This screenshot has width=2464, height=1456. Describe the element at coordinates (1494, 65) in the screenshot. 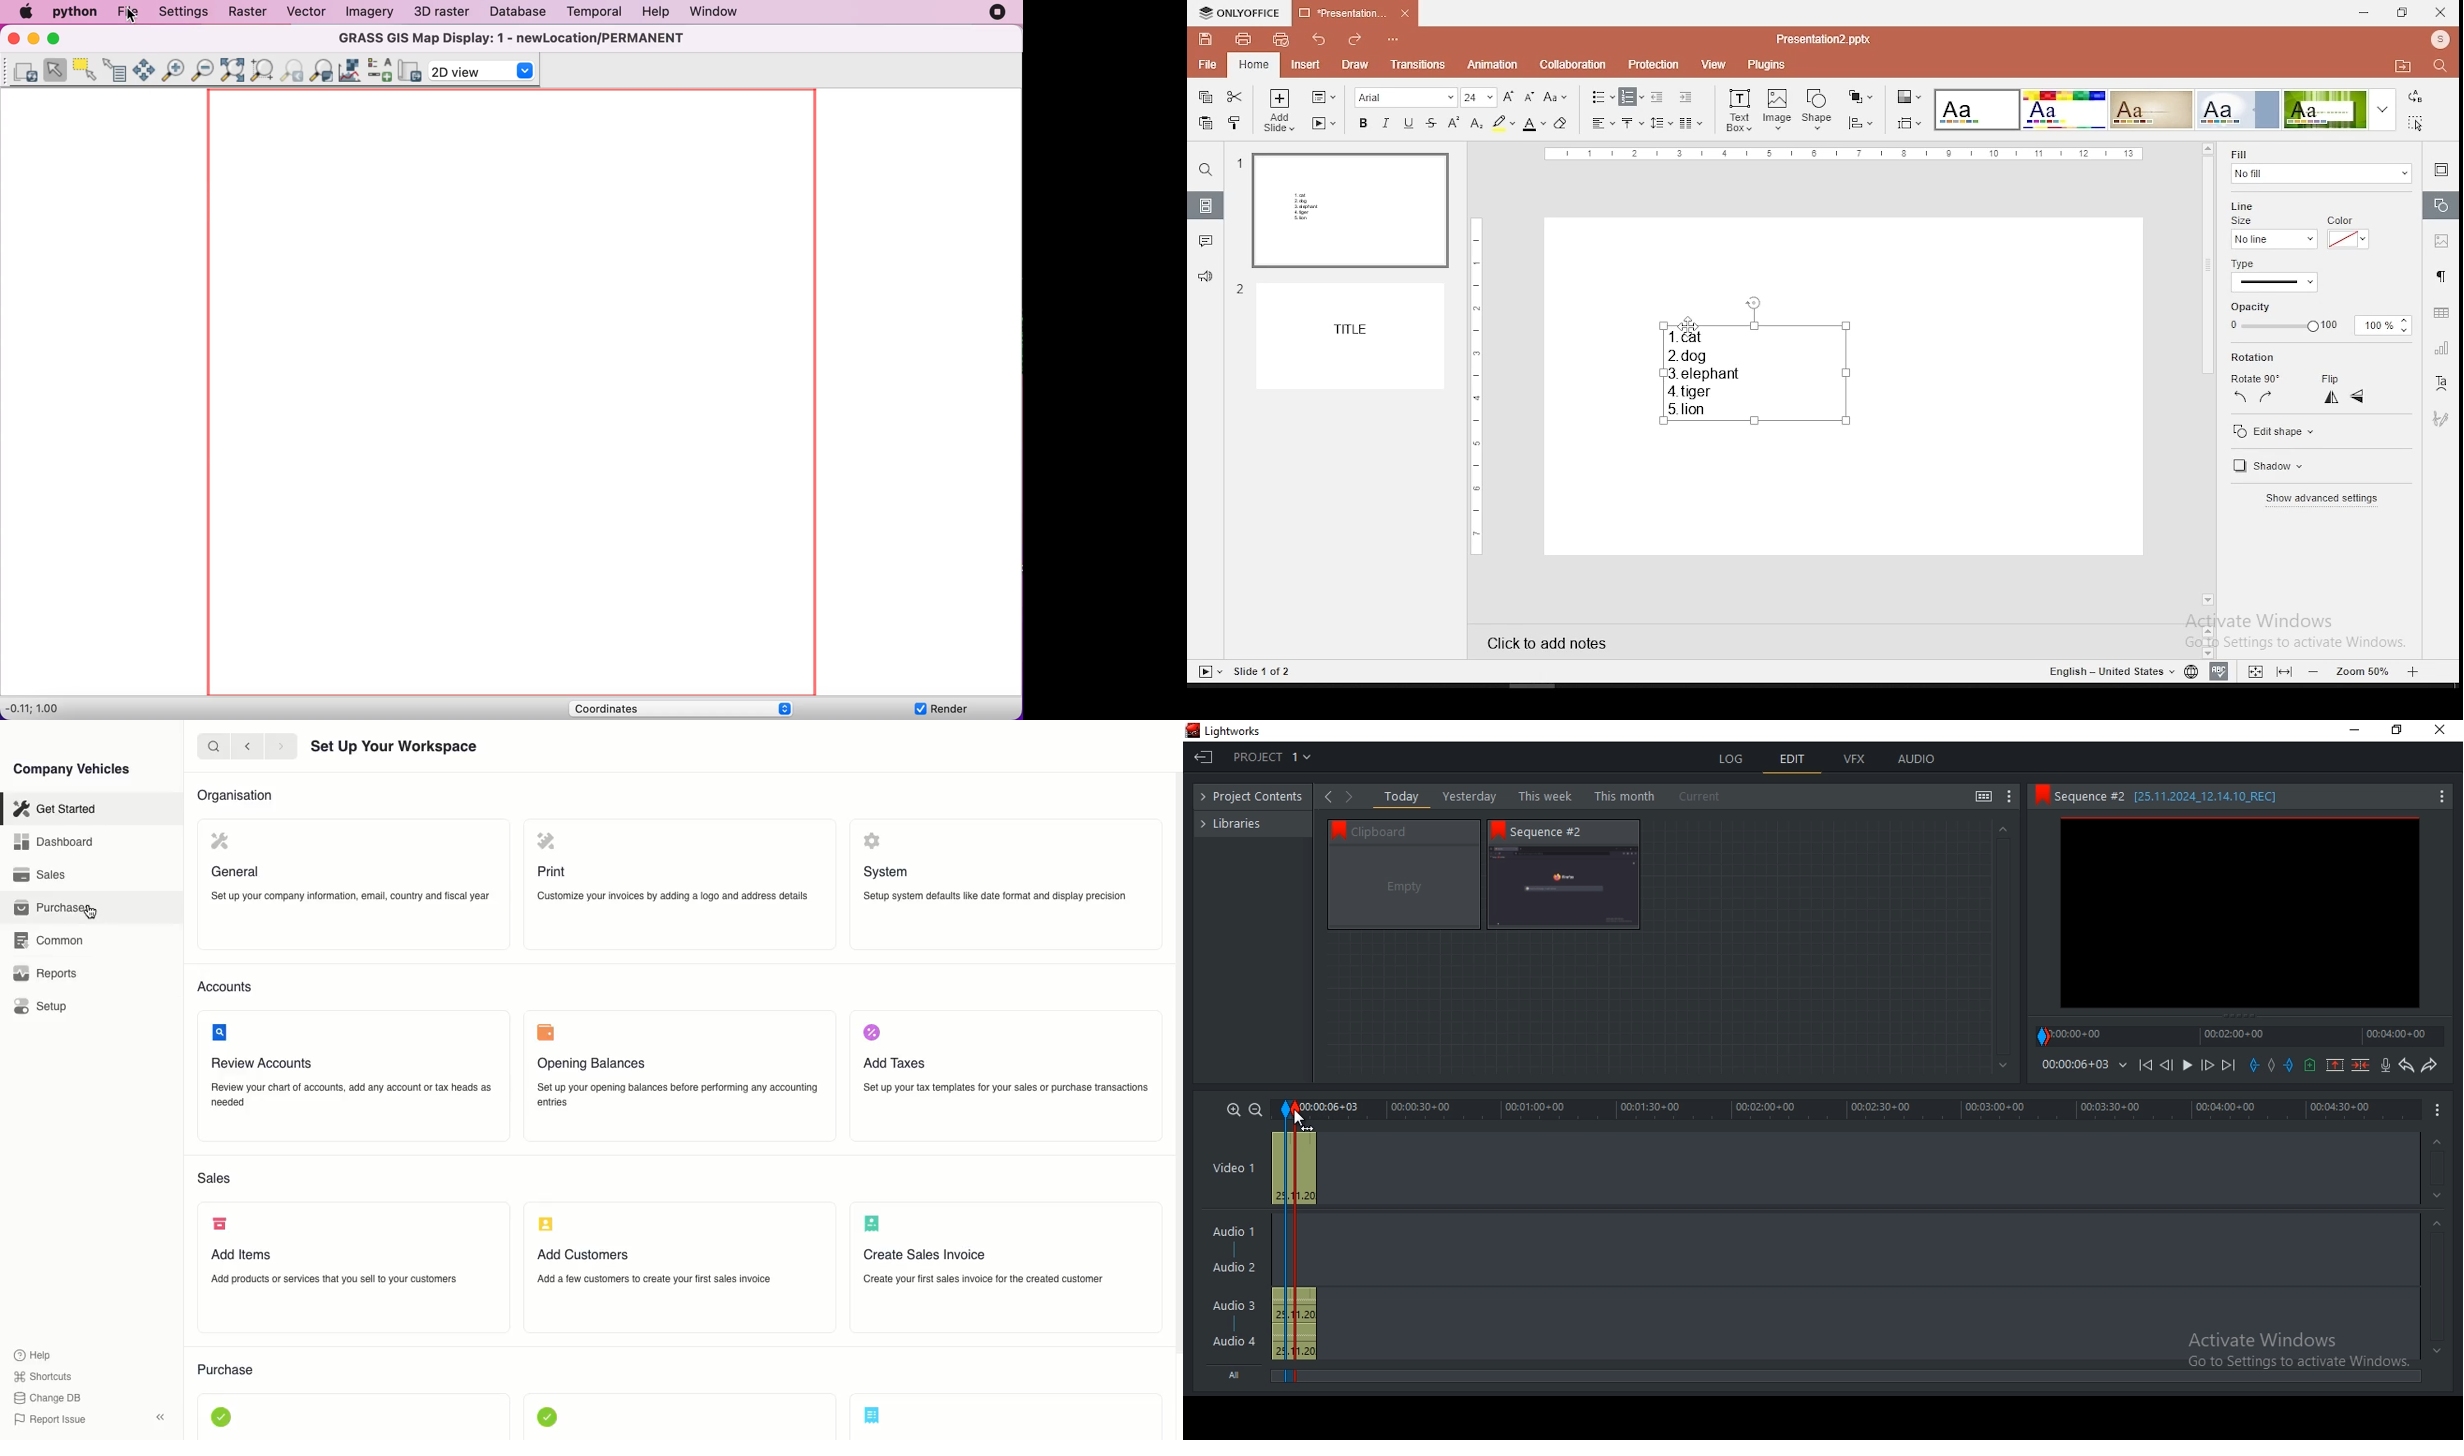

I see `animation` at that location.